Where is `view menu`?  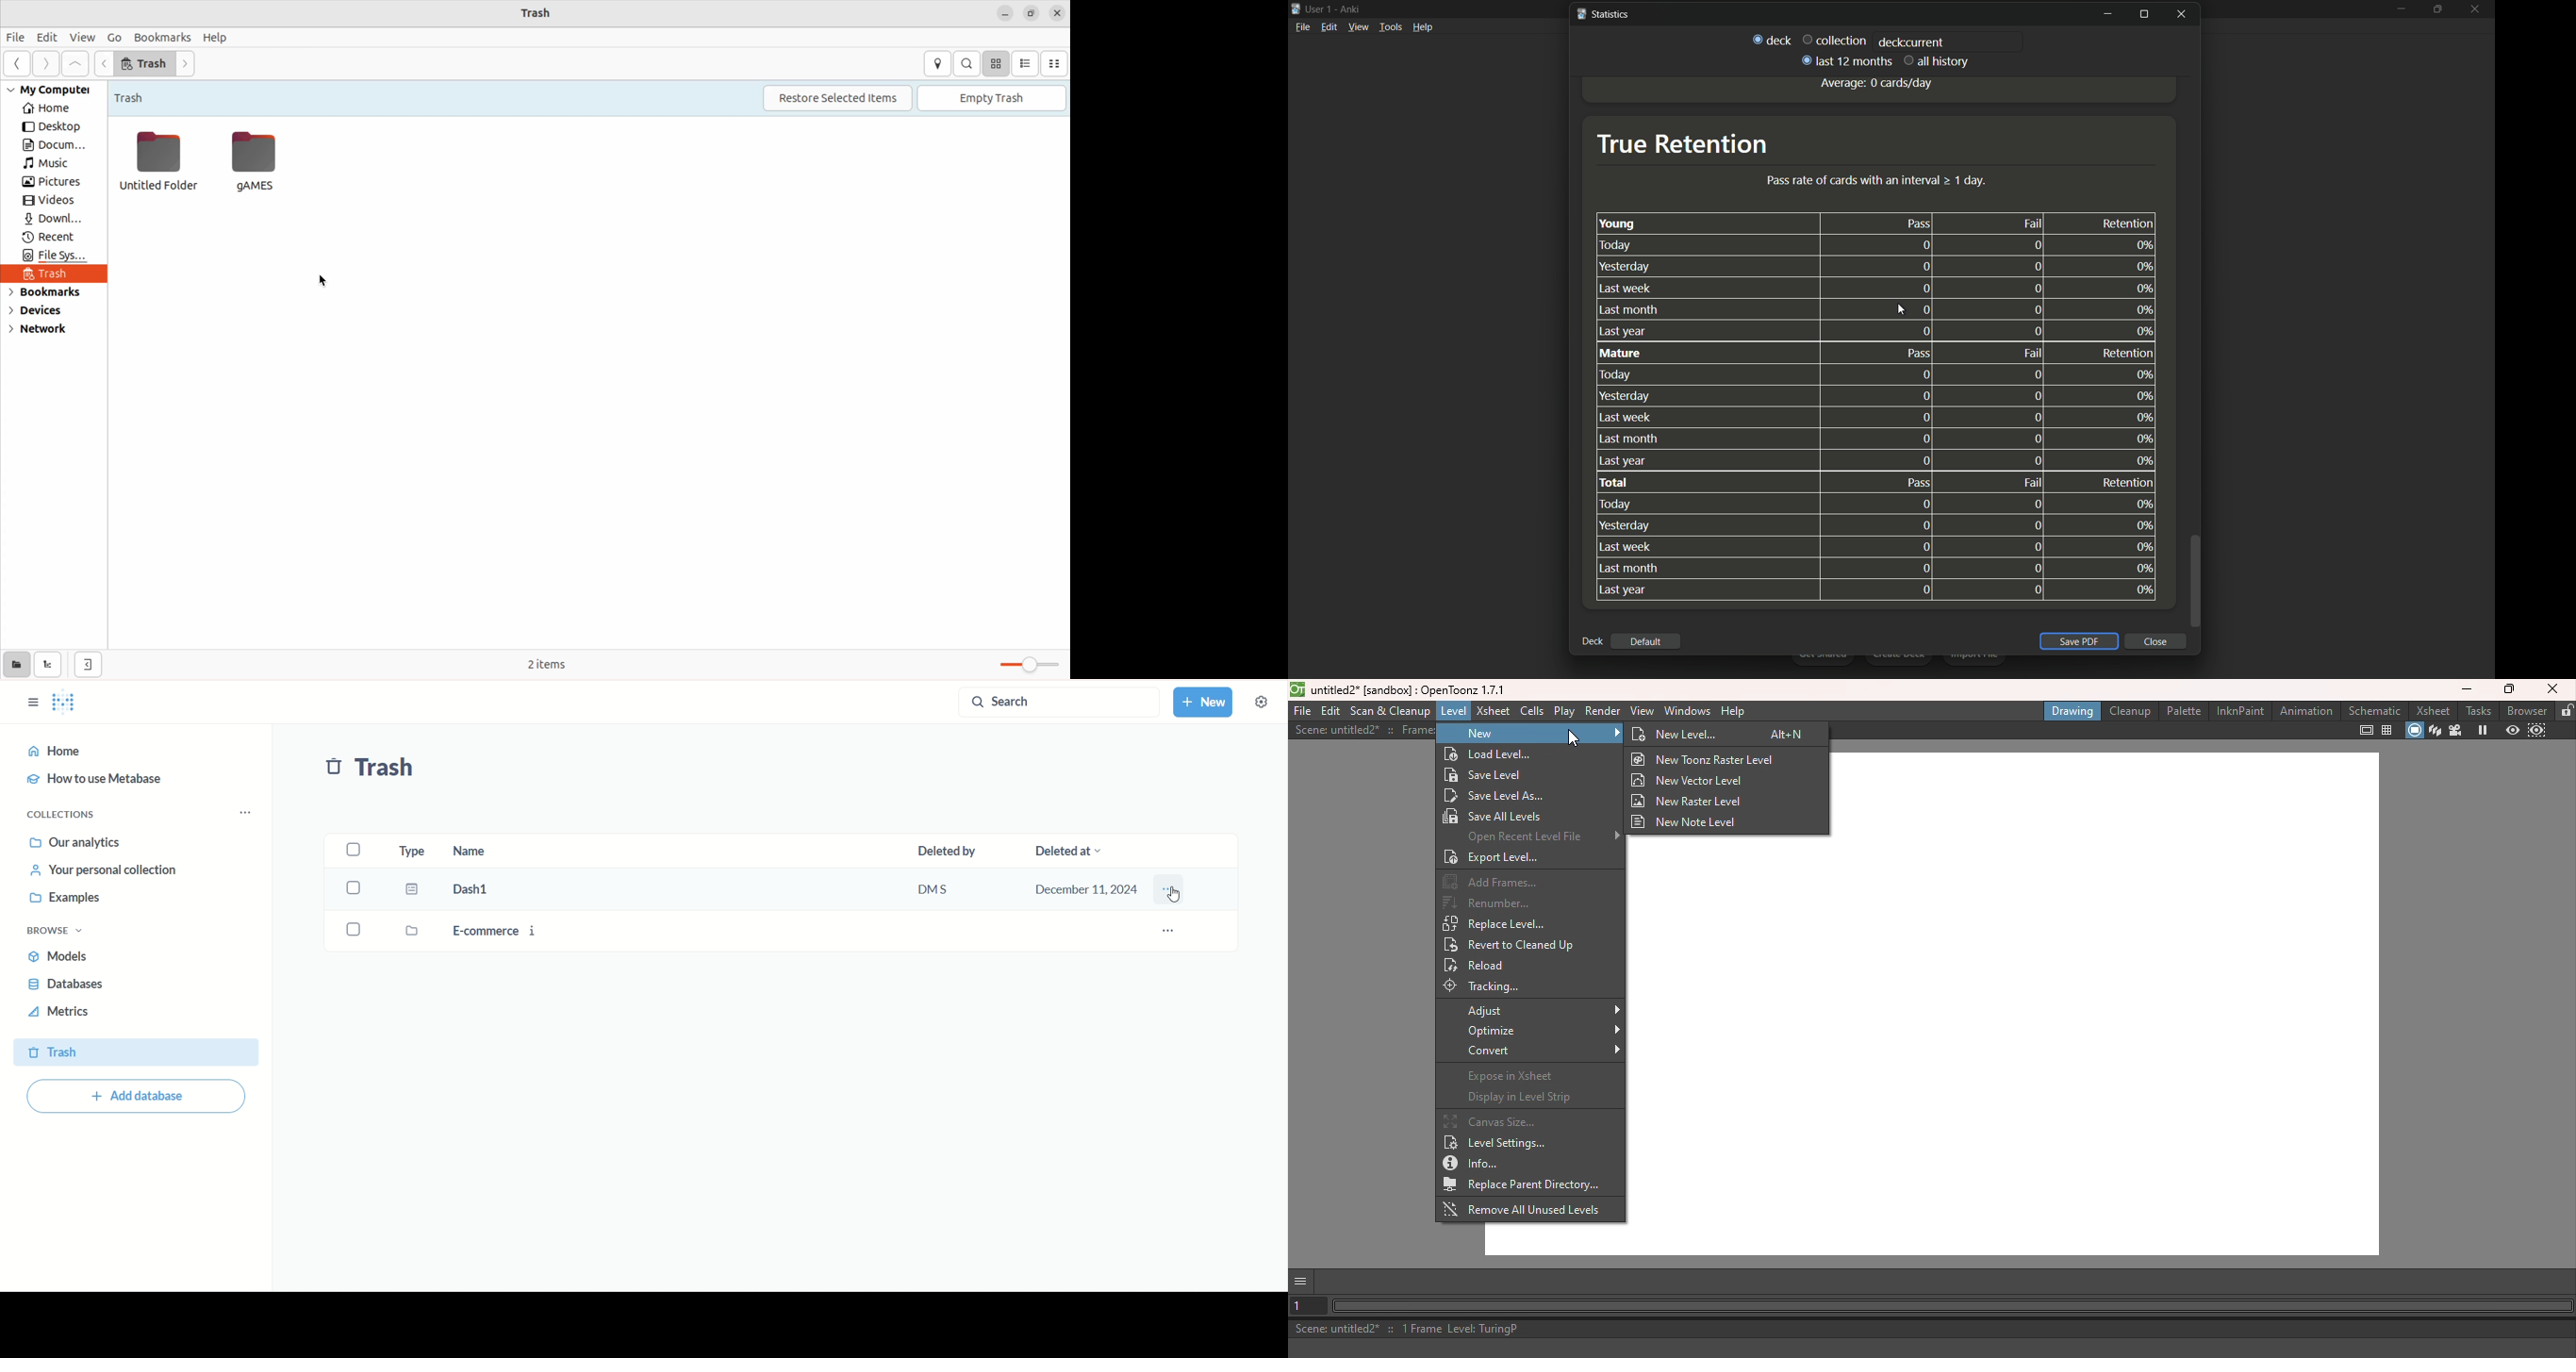
view menu is located at coordinates (1358, 27).